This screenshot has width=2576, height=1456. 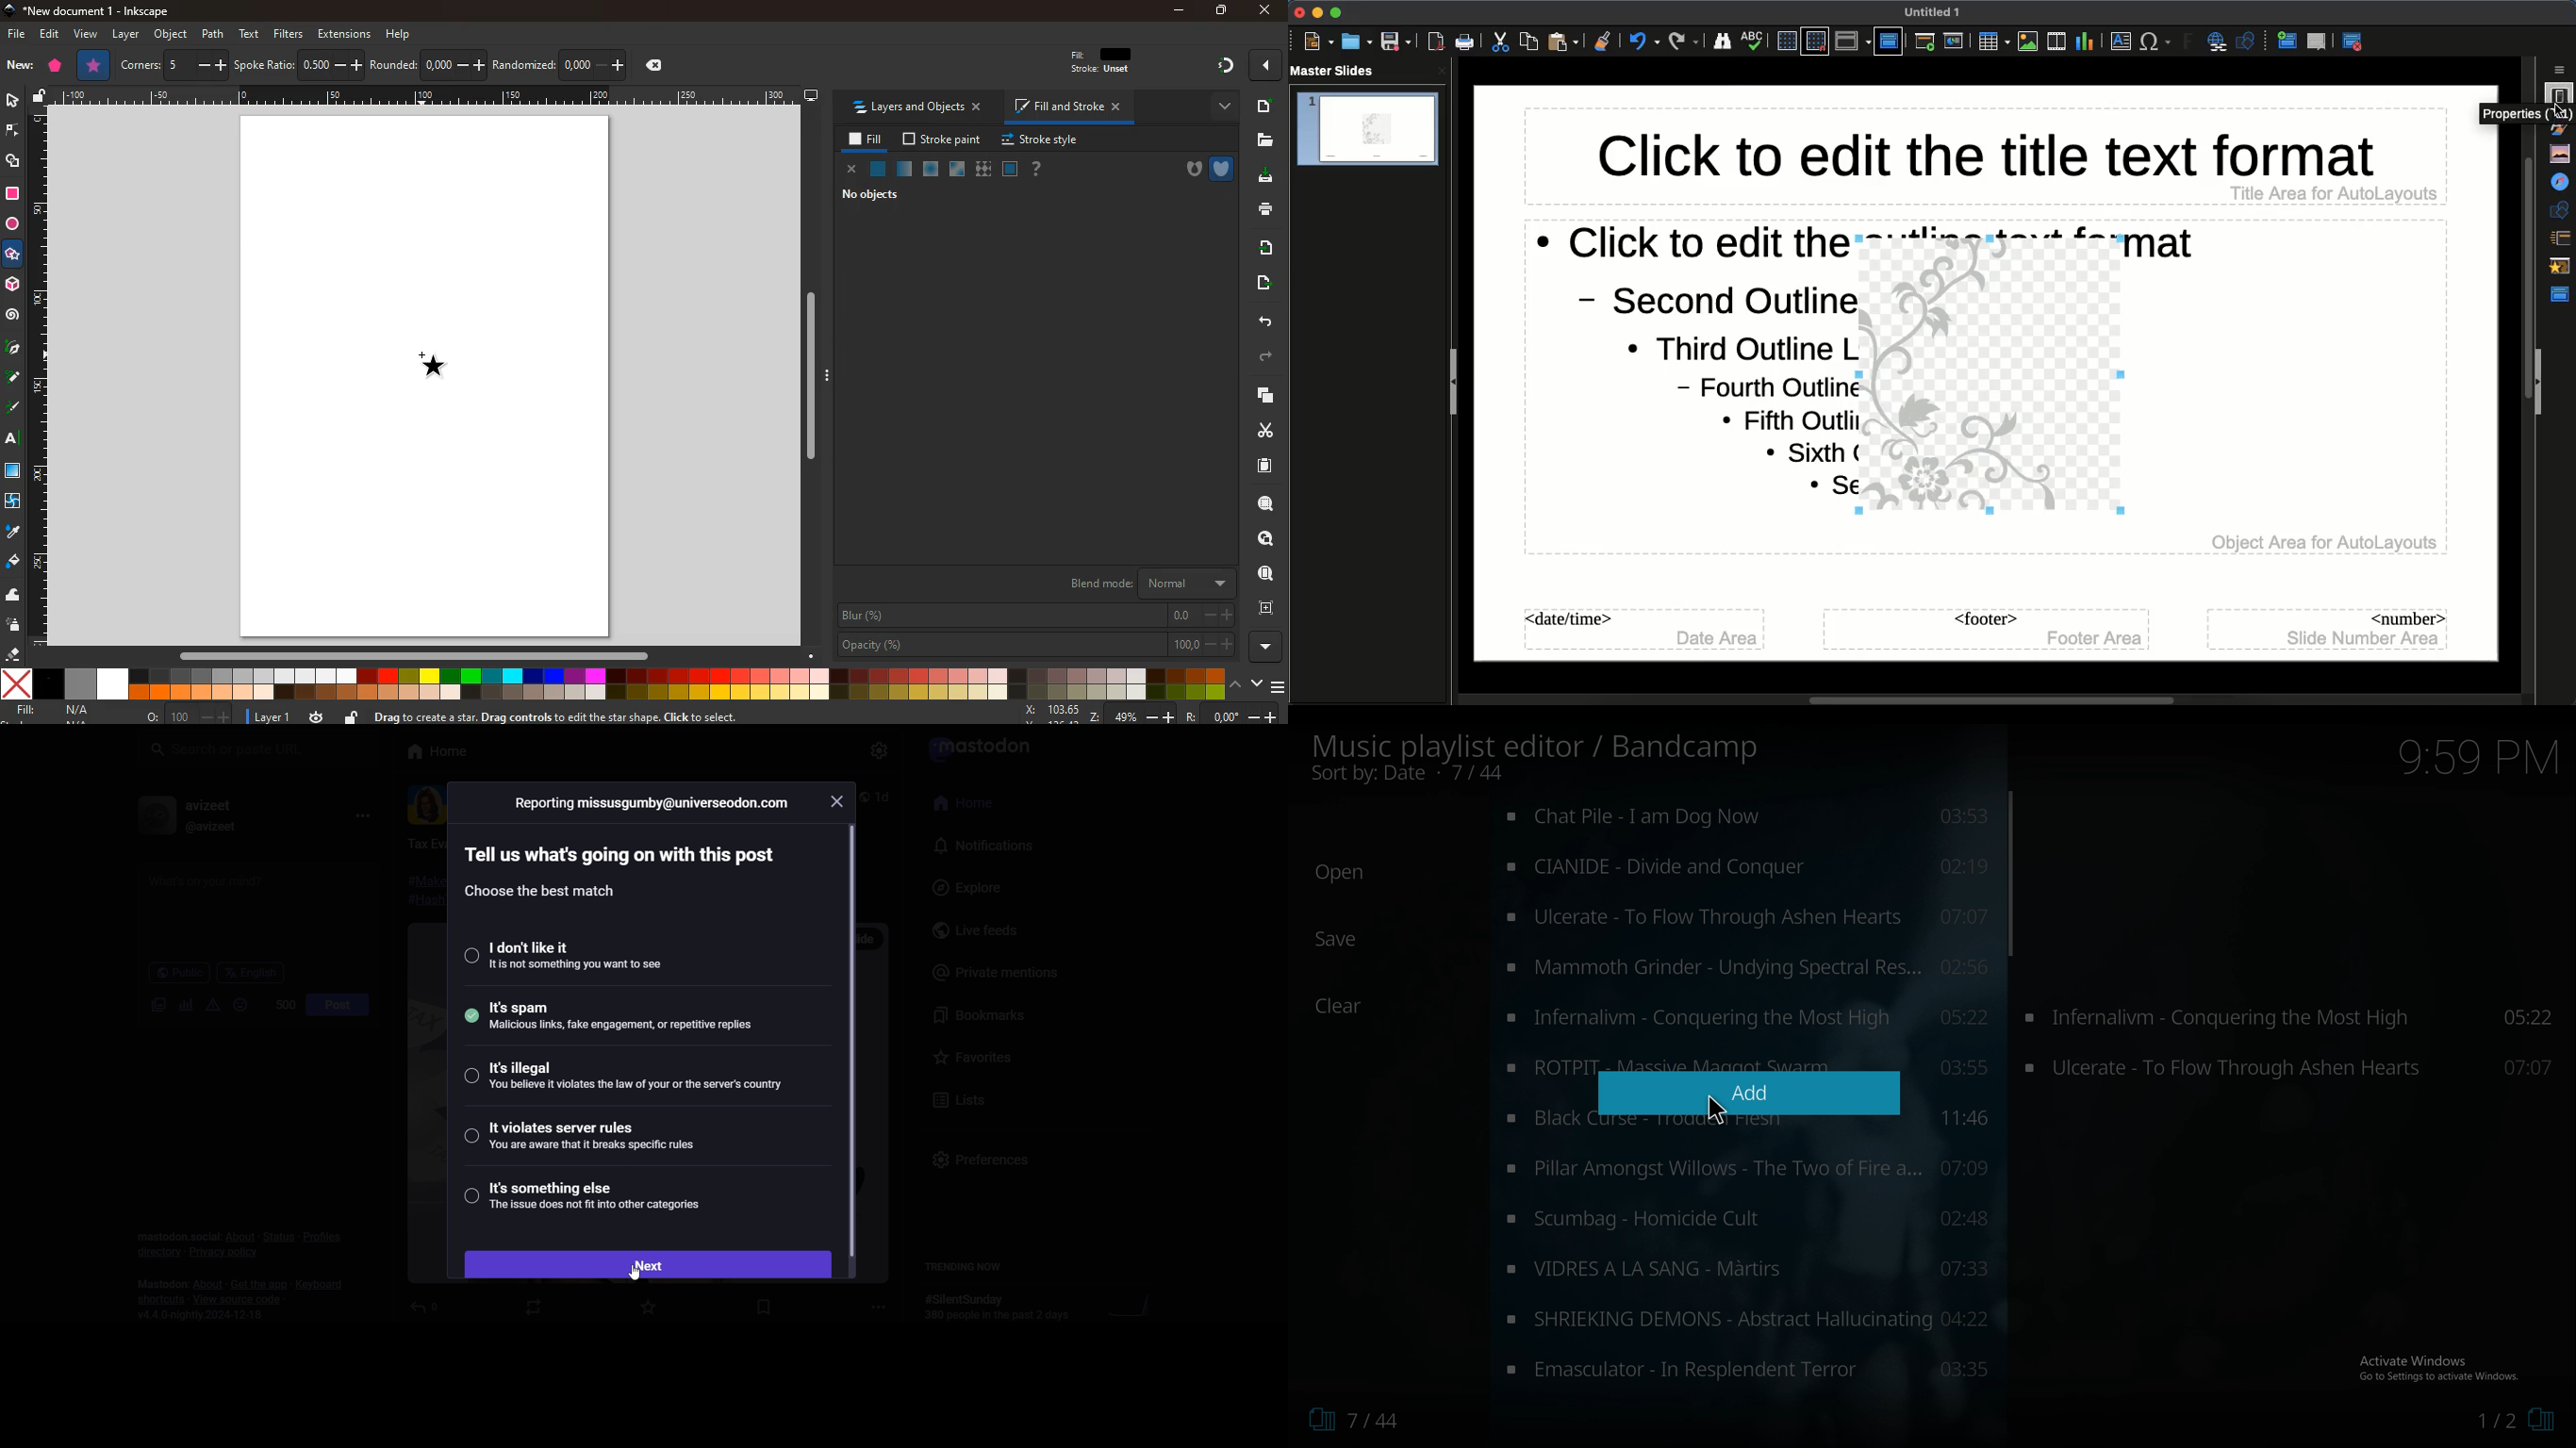 I want to click on Shapes, so click(x=2248, y=43).